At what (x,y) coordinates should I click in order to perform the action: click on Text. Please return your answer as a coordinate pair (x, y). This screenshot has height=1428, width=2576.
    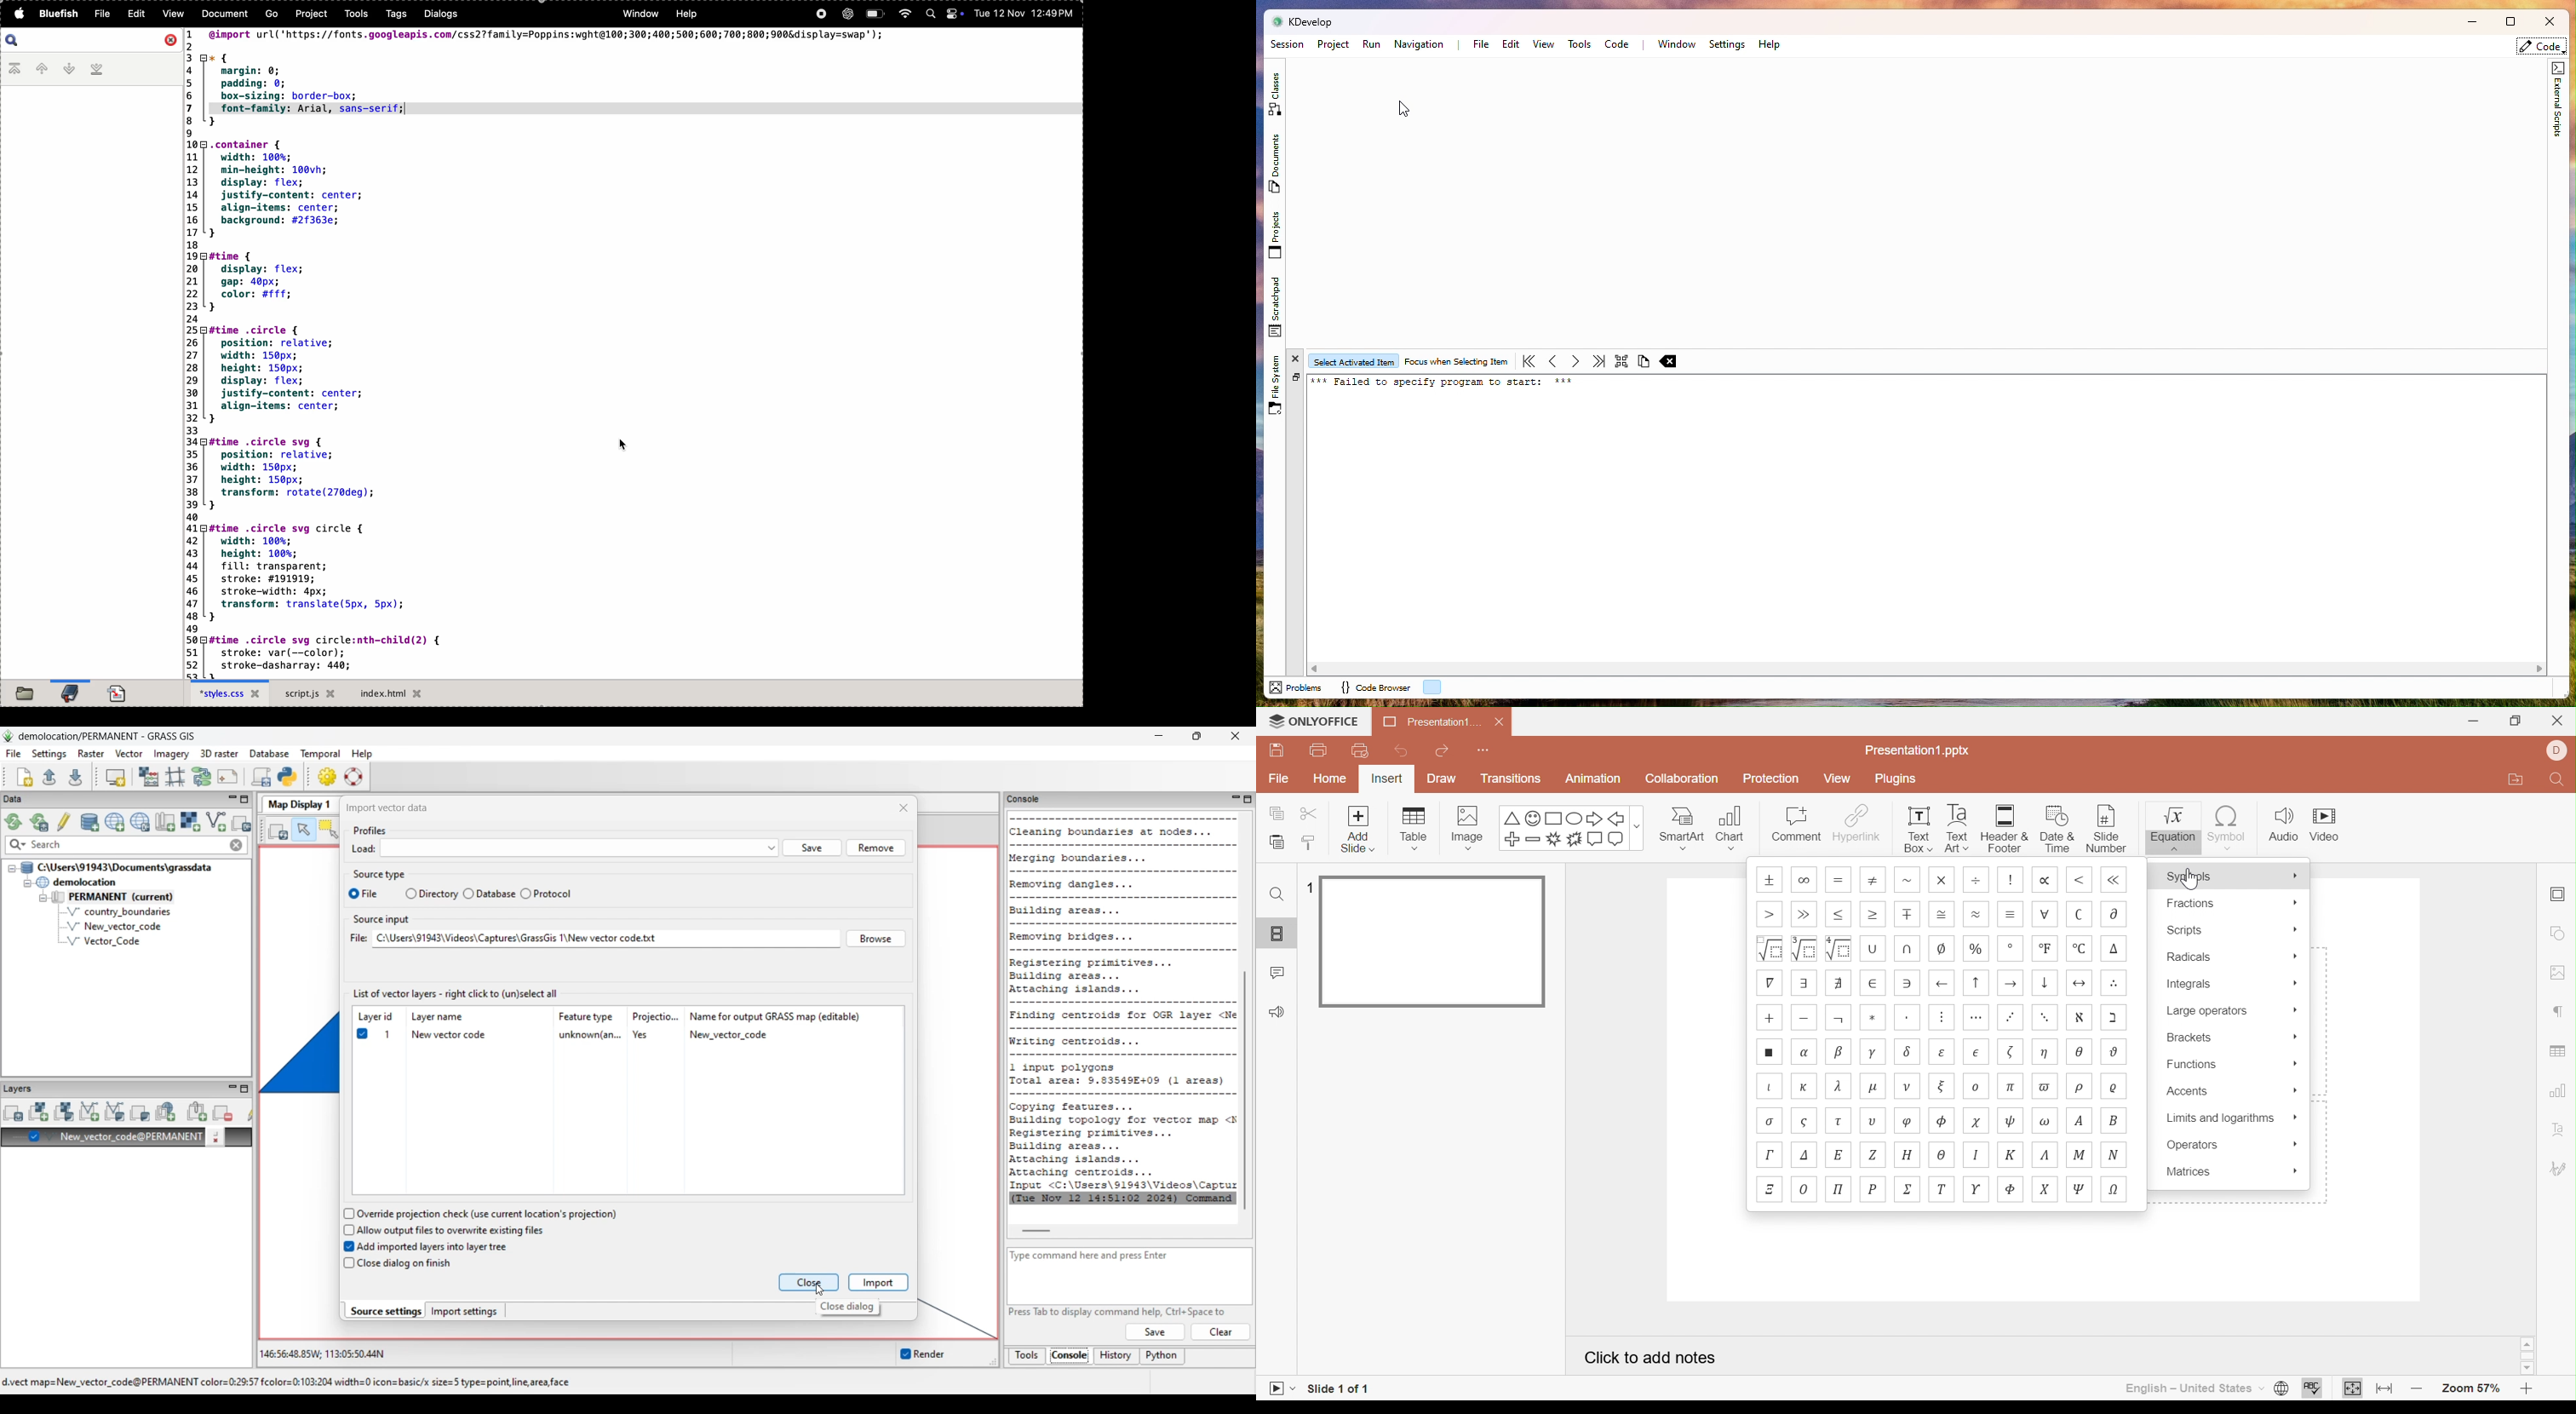
    Looking at the image, I should click on (1448, 384).